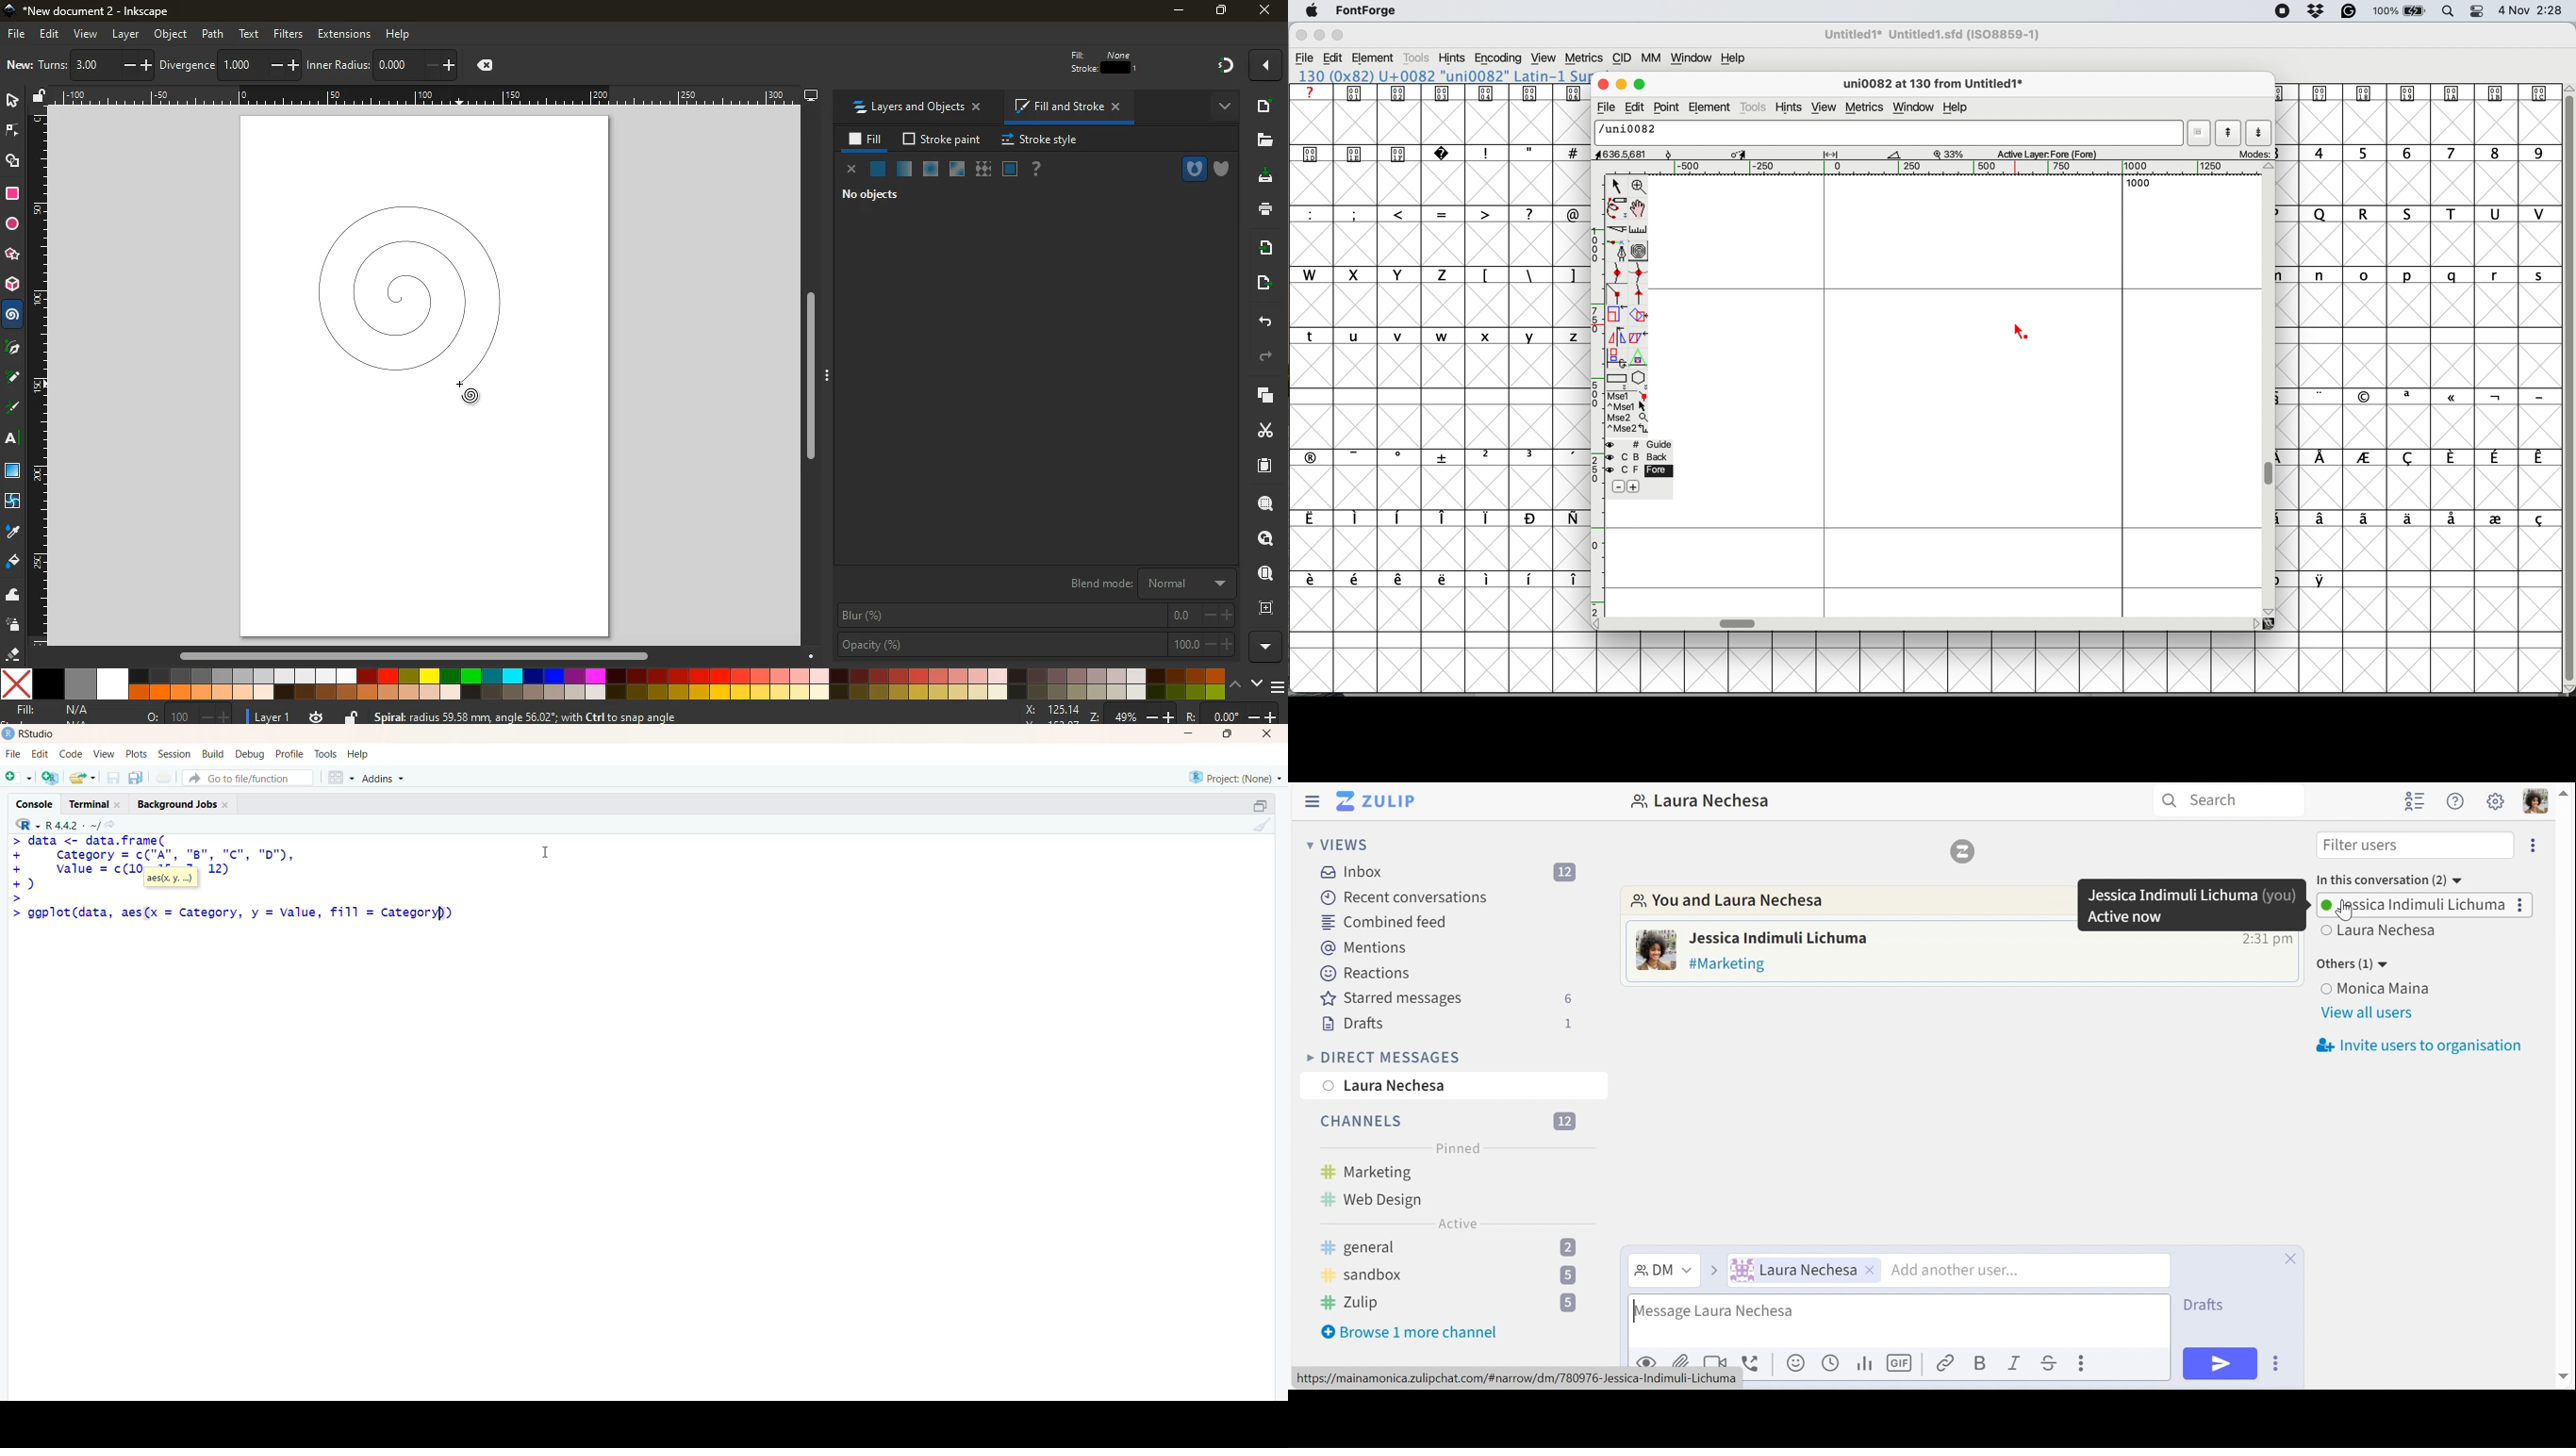 This screenshot has width=2576, height=1456. What do you see at coordinates (2430, 458) in the screenshot?
I see `symbols` at bounding box center [2430, 458].